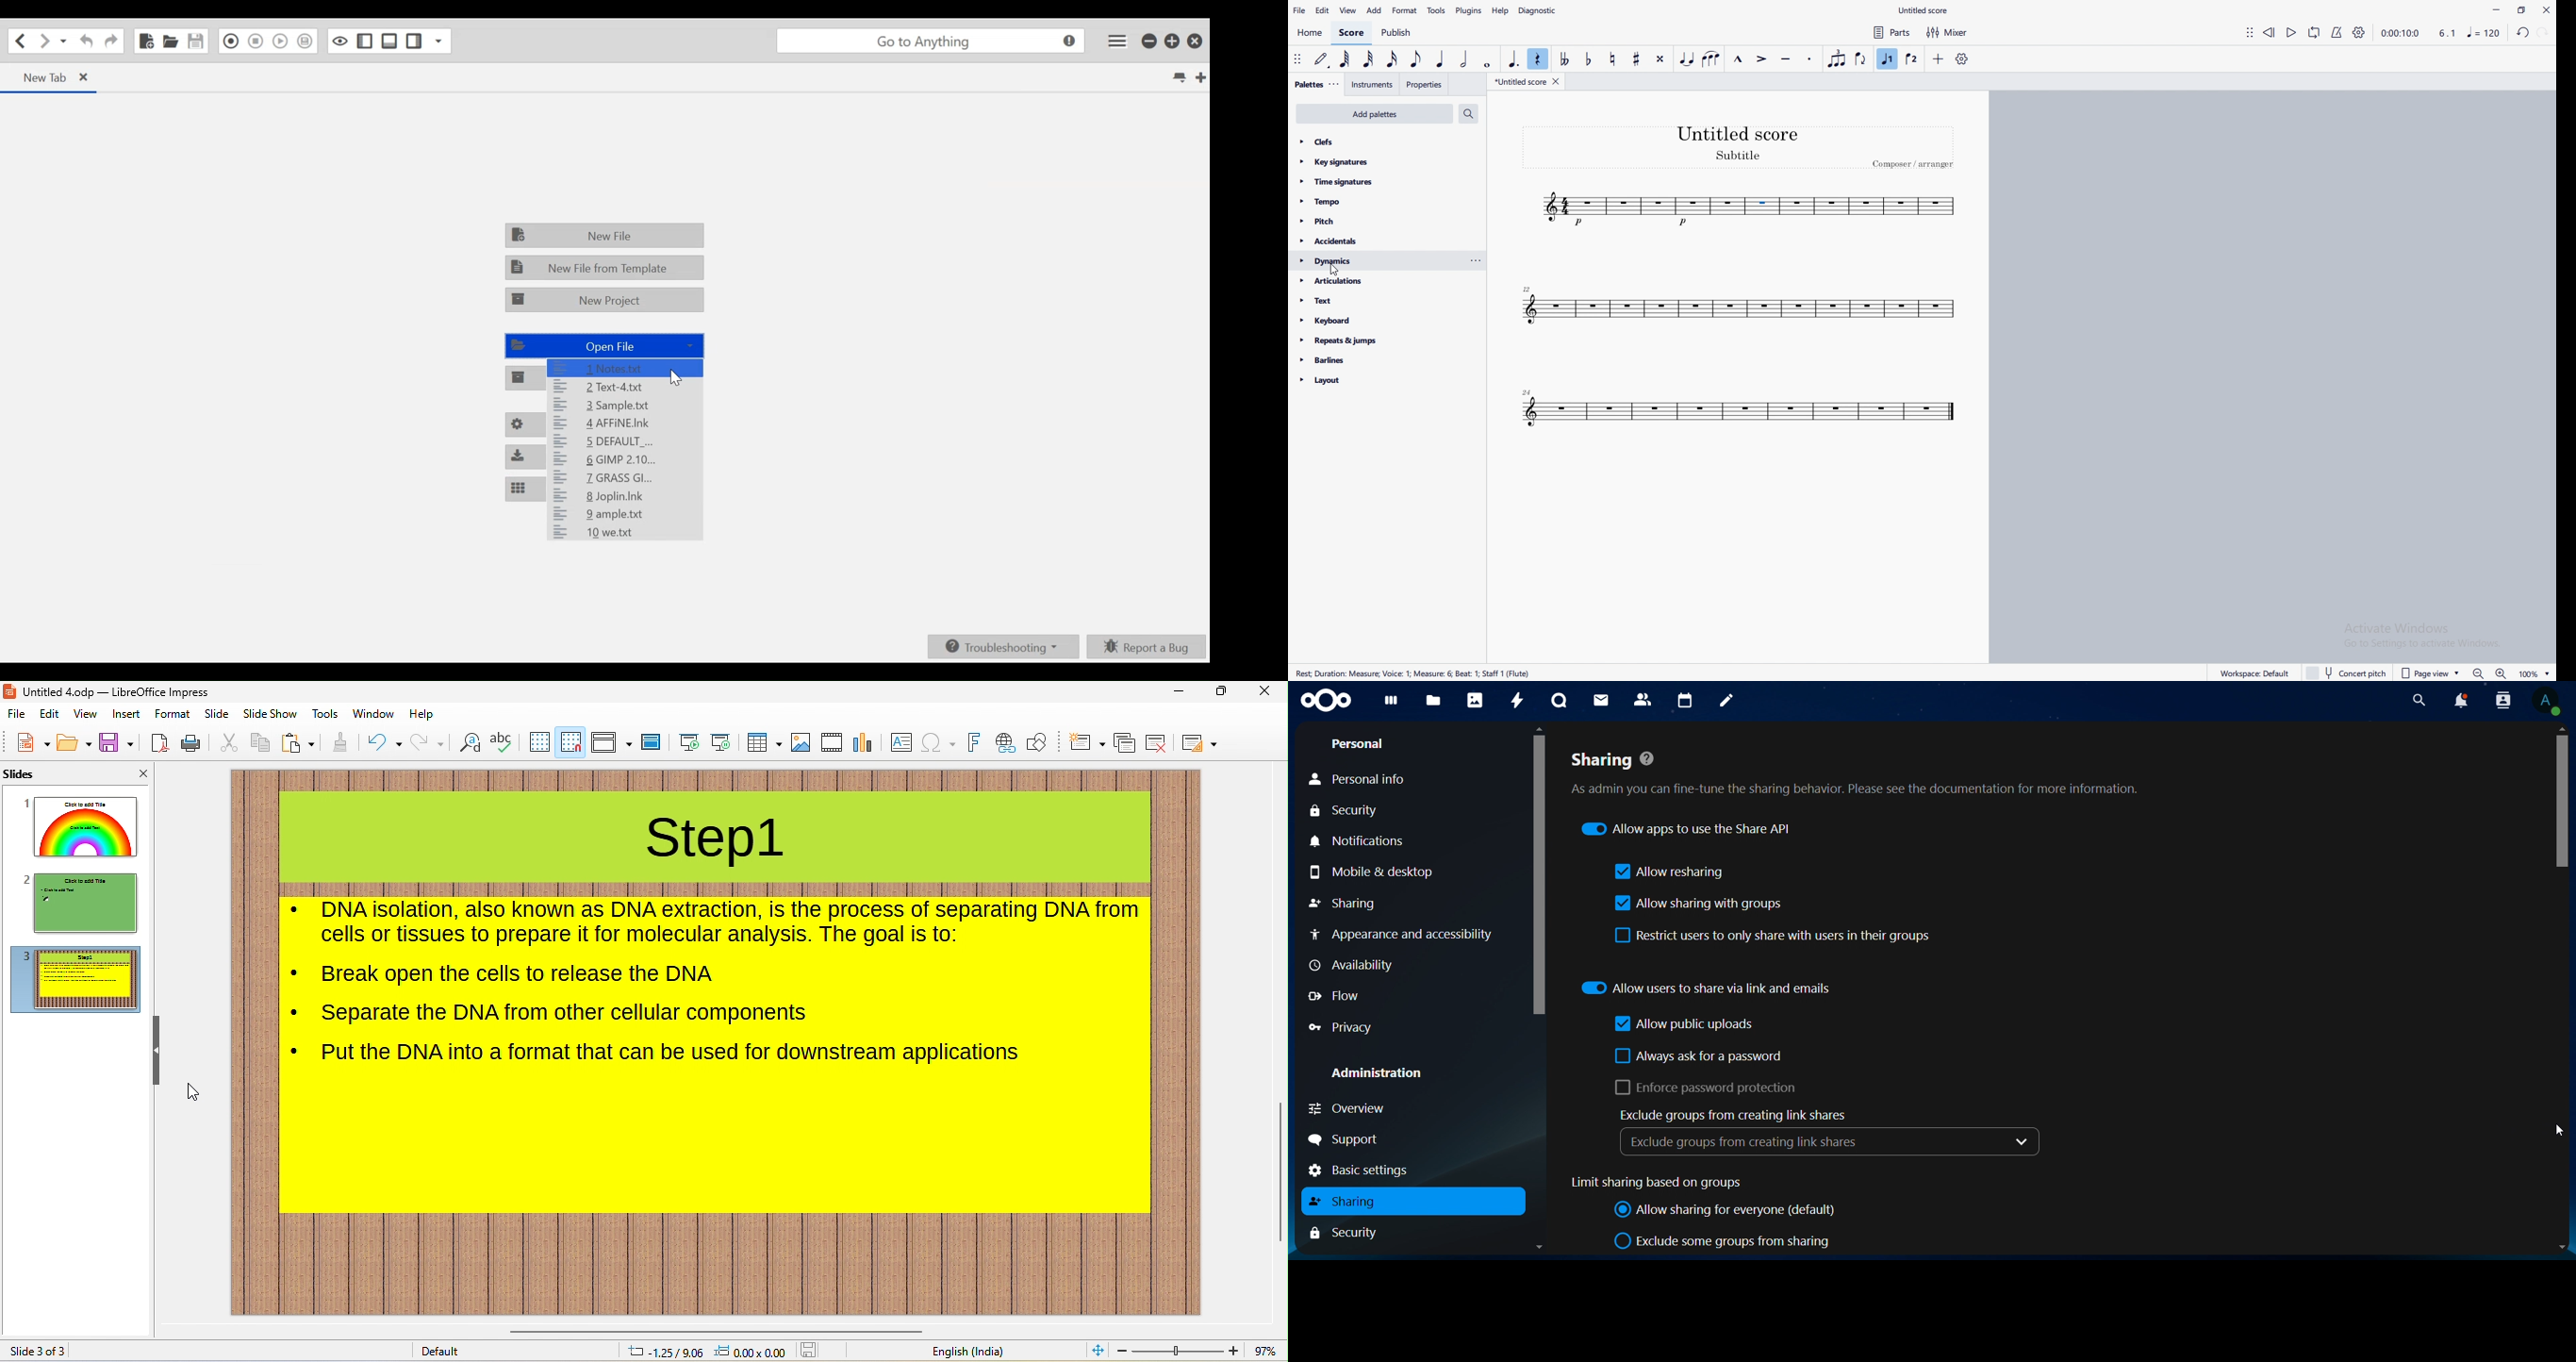 The image size is (2576, 1372). Describe the element at coordinates (832, 742) in the screenshot. I see `media` at that location.